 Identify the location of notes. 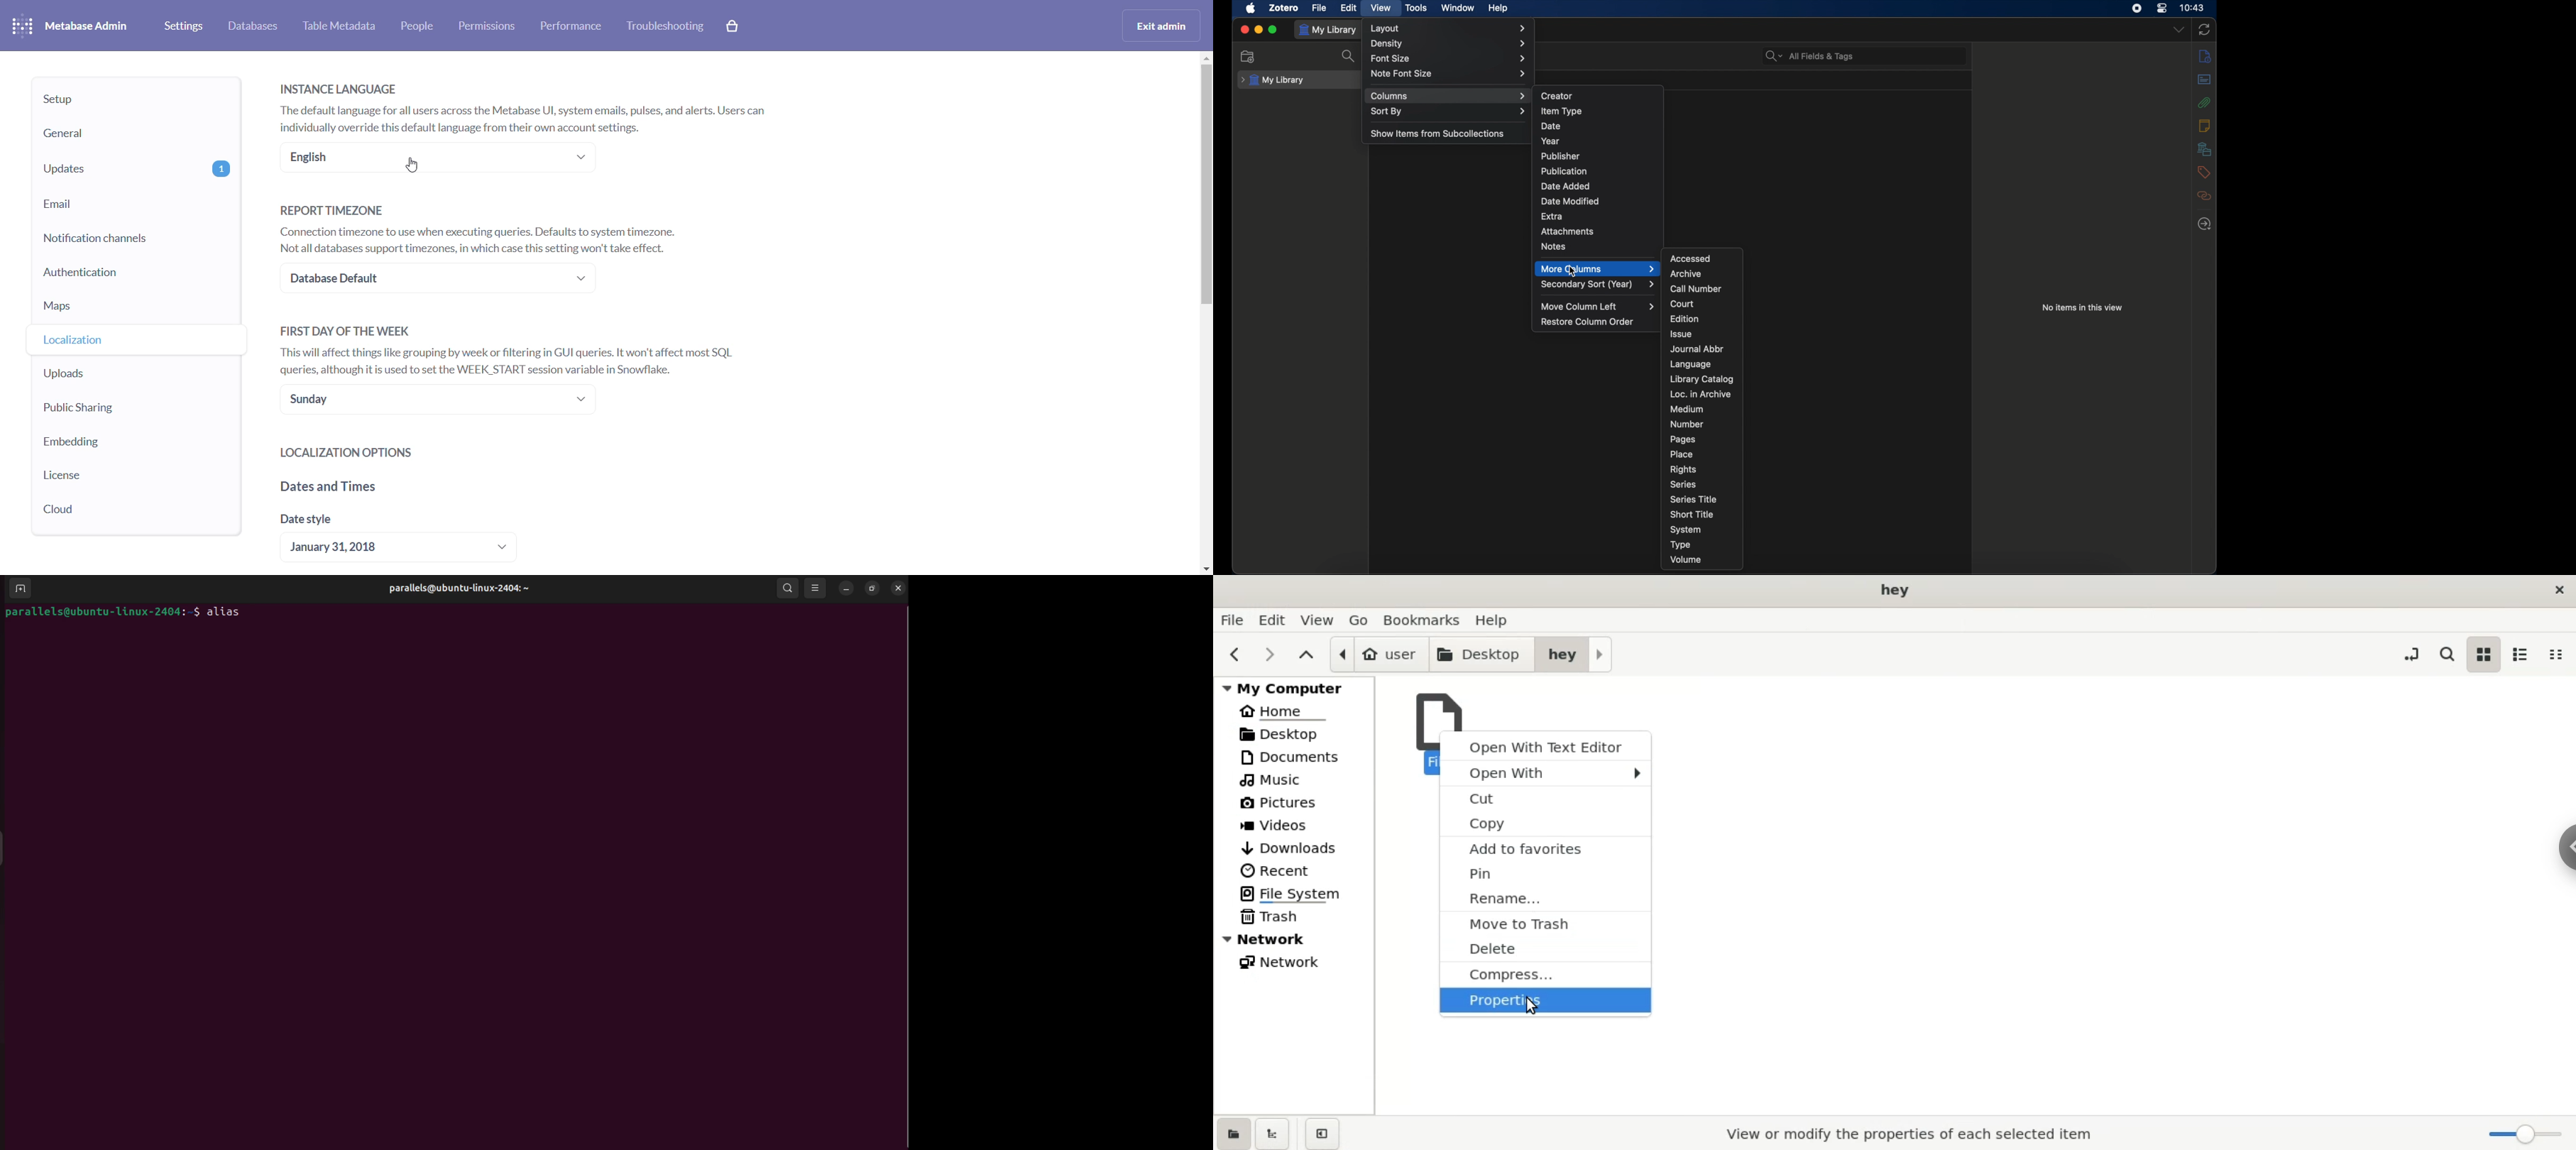
(2204, 126).